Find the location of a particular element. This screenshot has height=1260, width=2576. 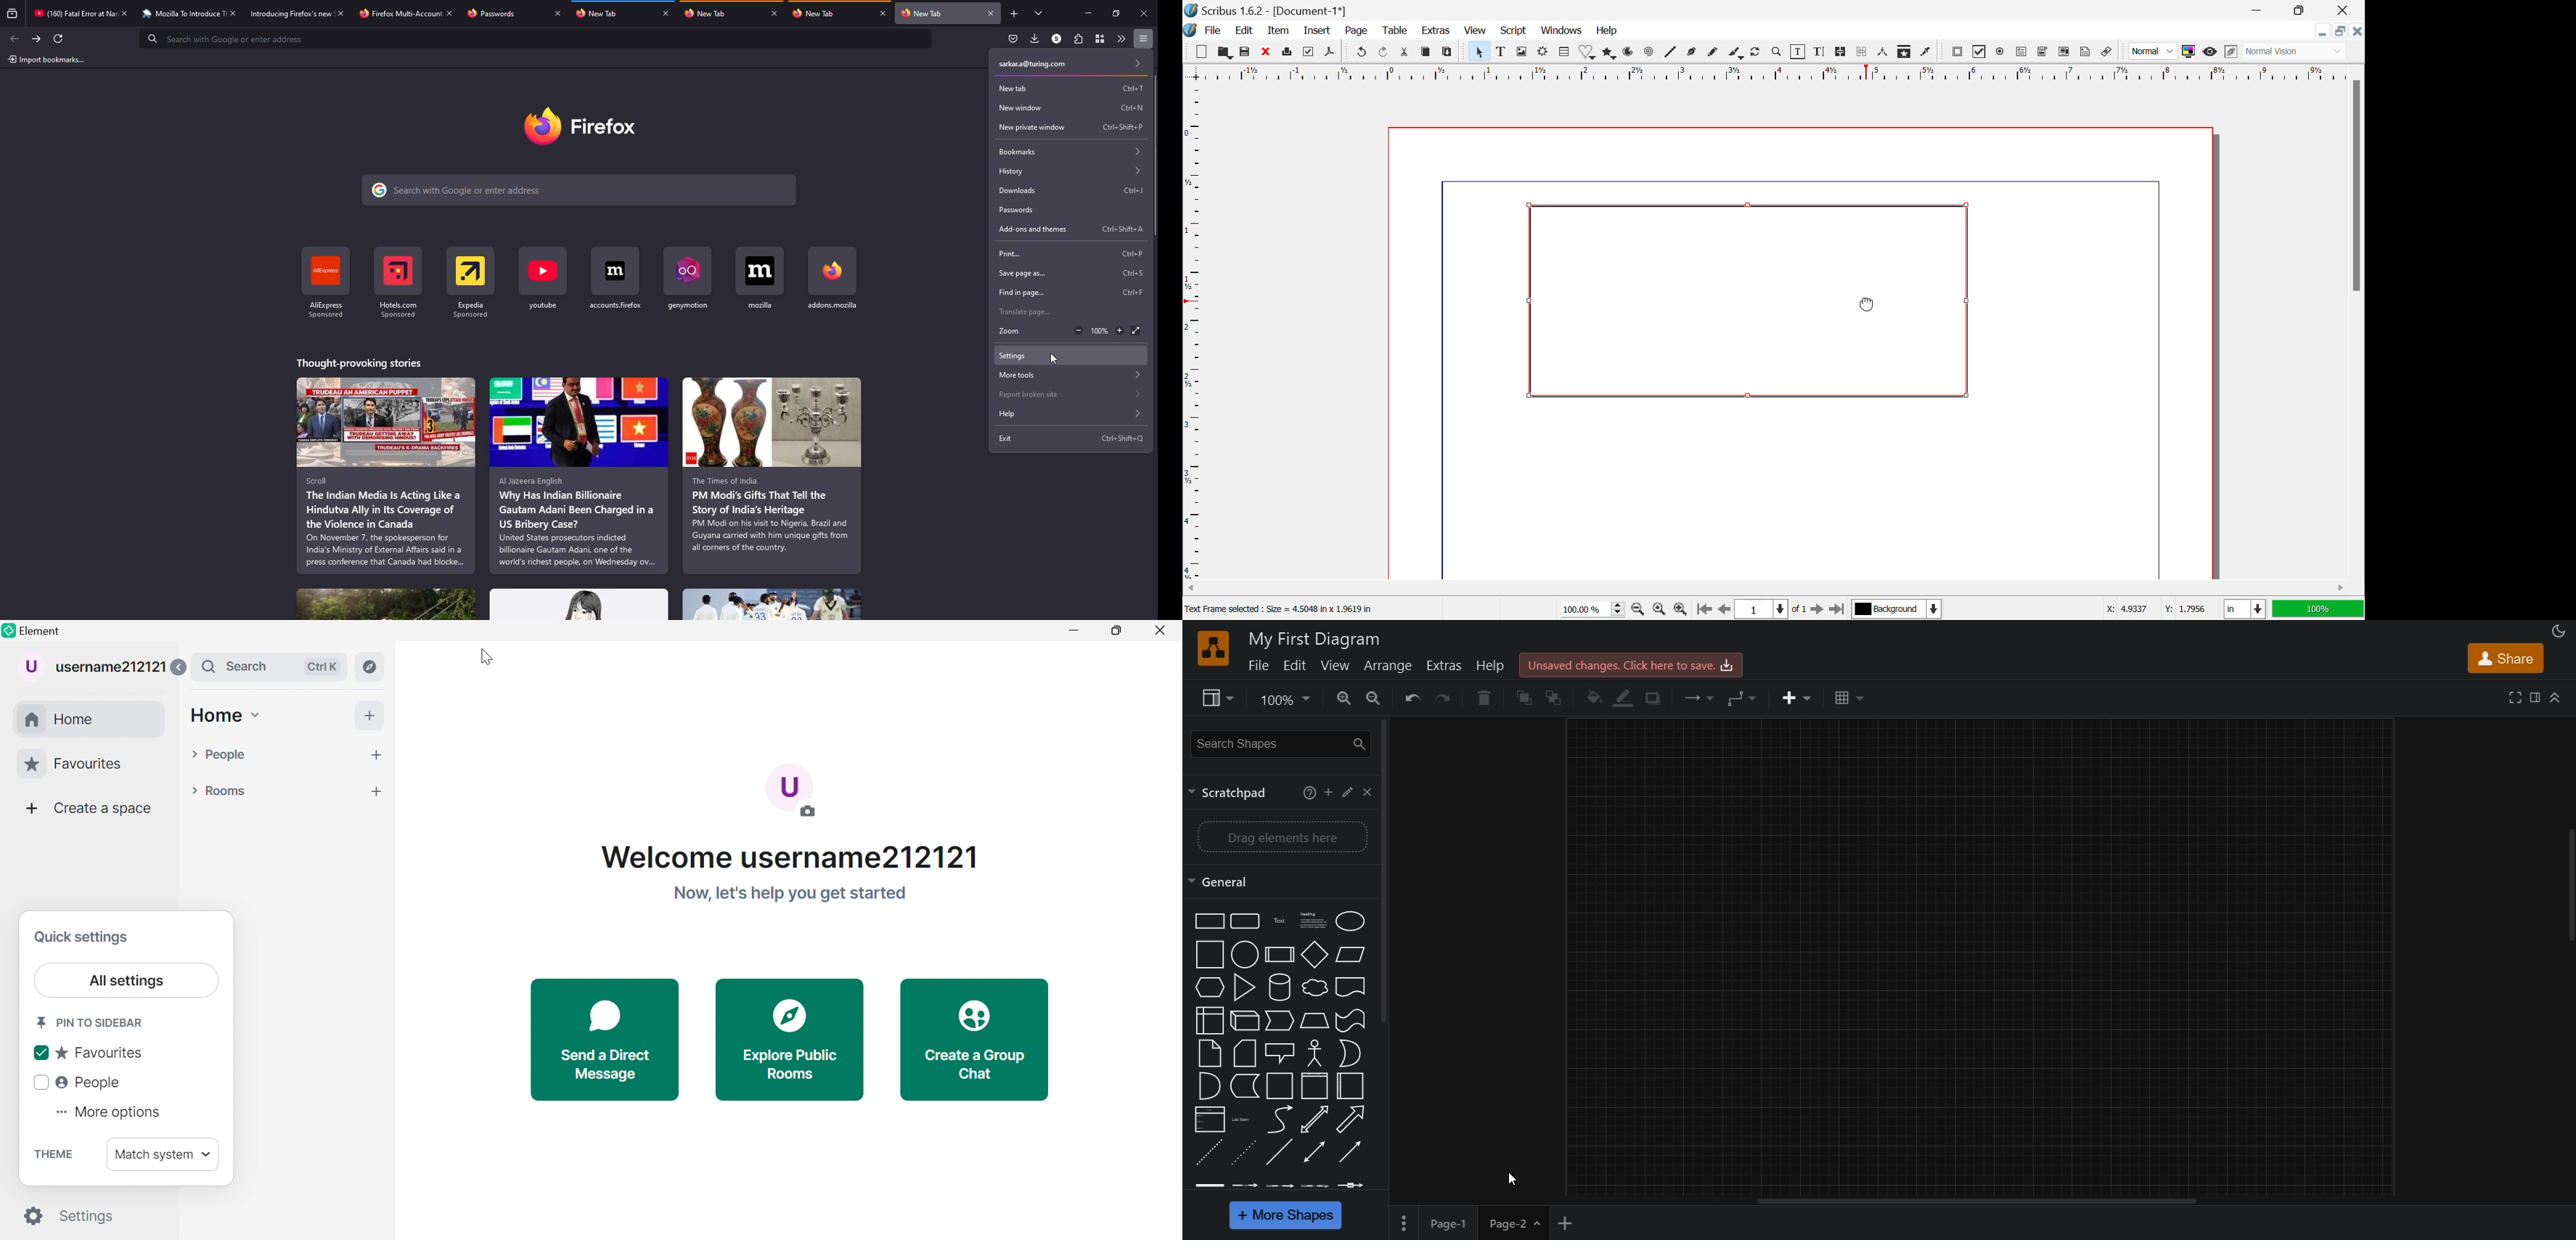

container is located at coordinates (1099, 39).